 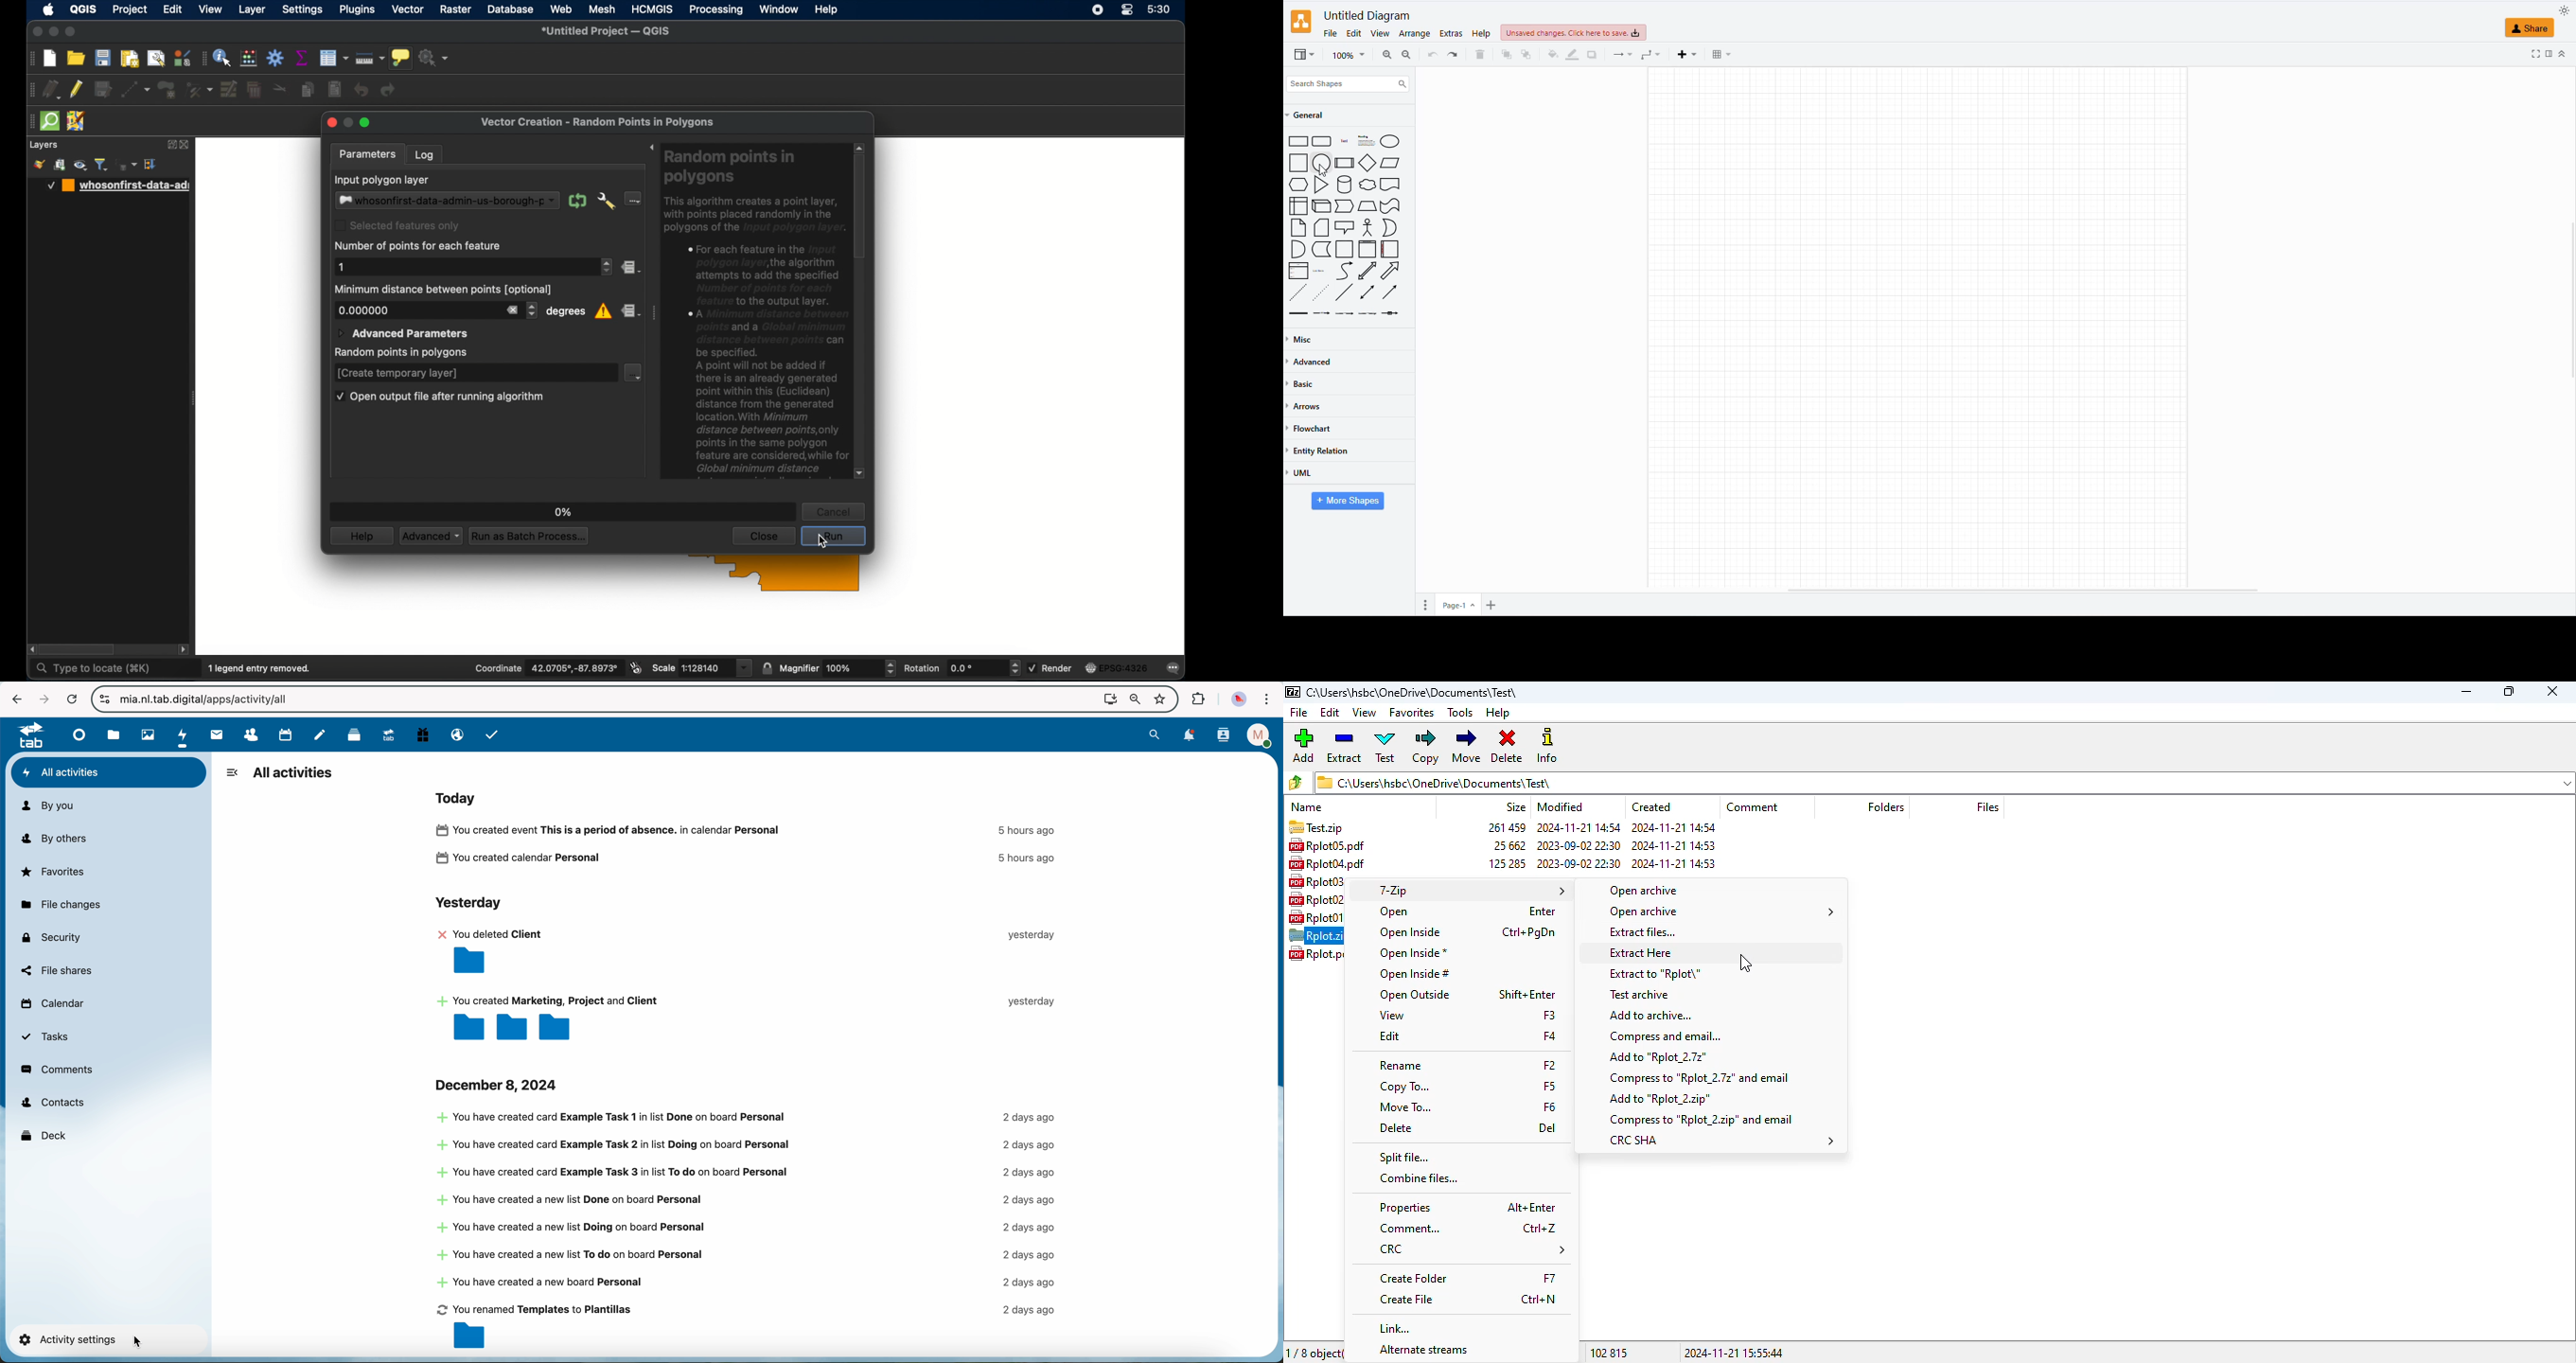 I want to click on TRAPEZOID, so click(x=1368, y=206).